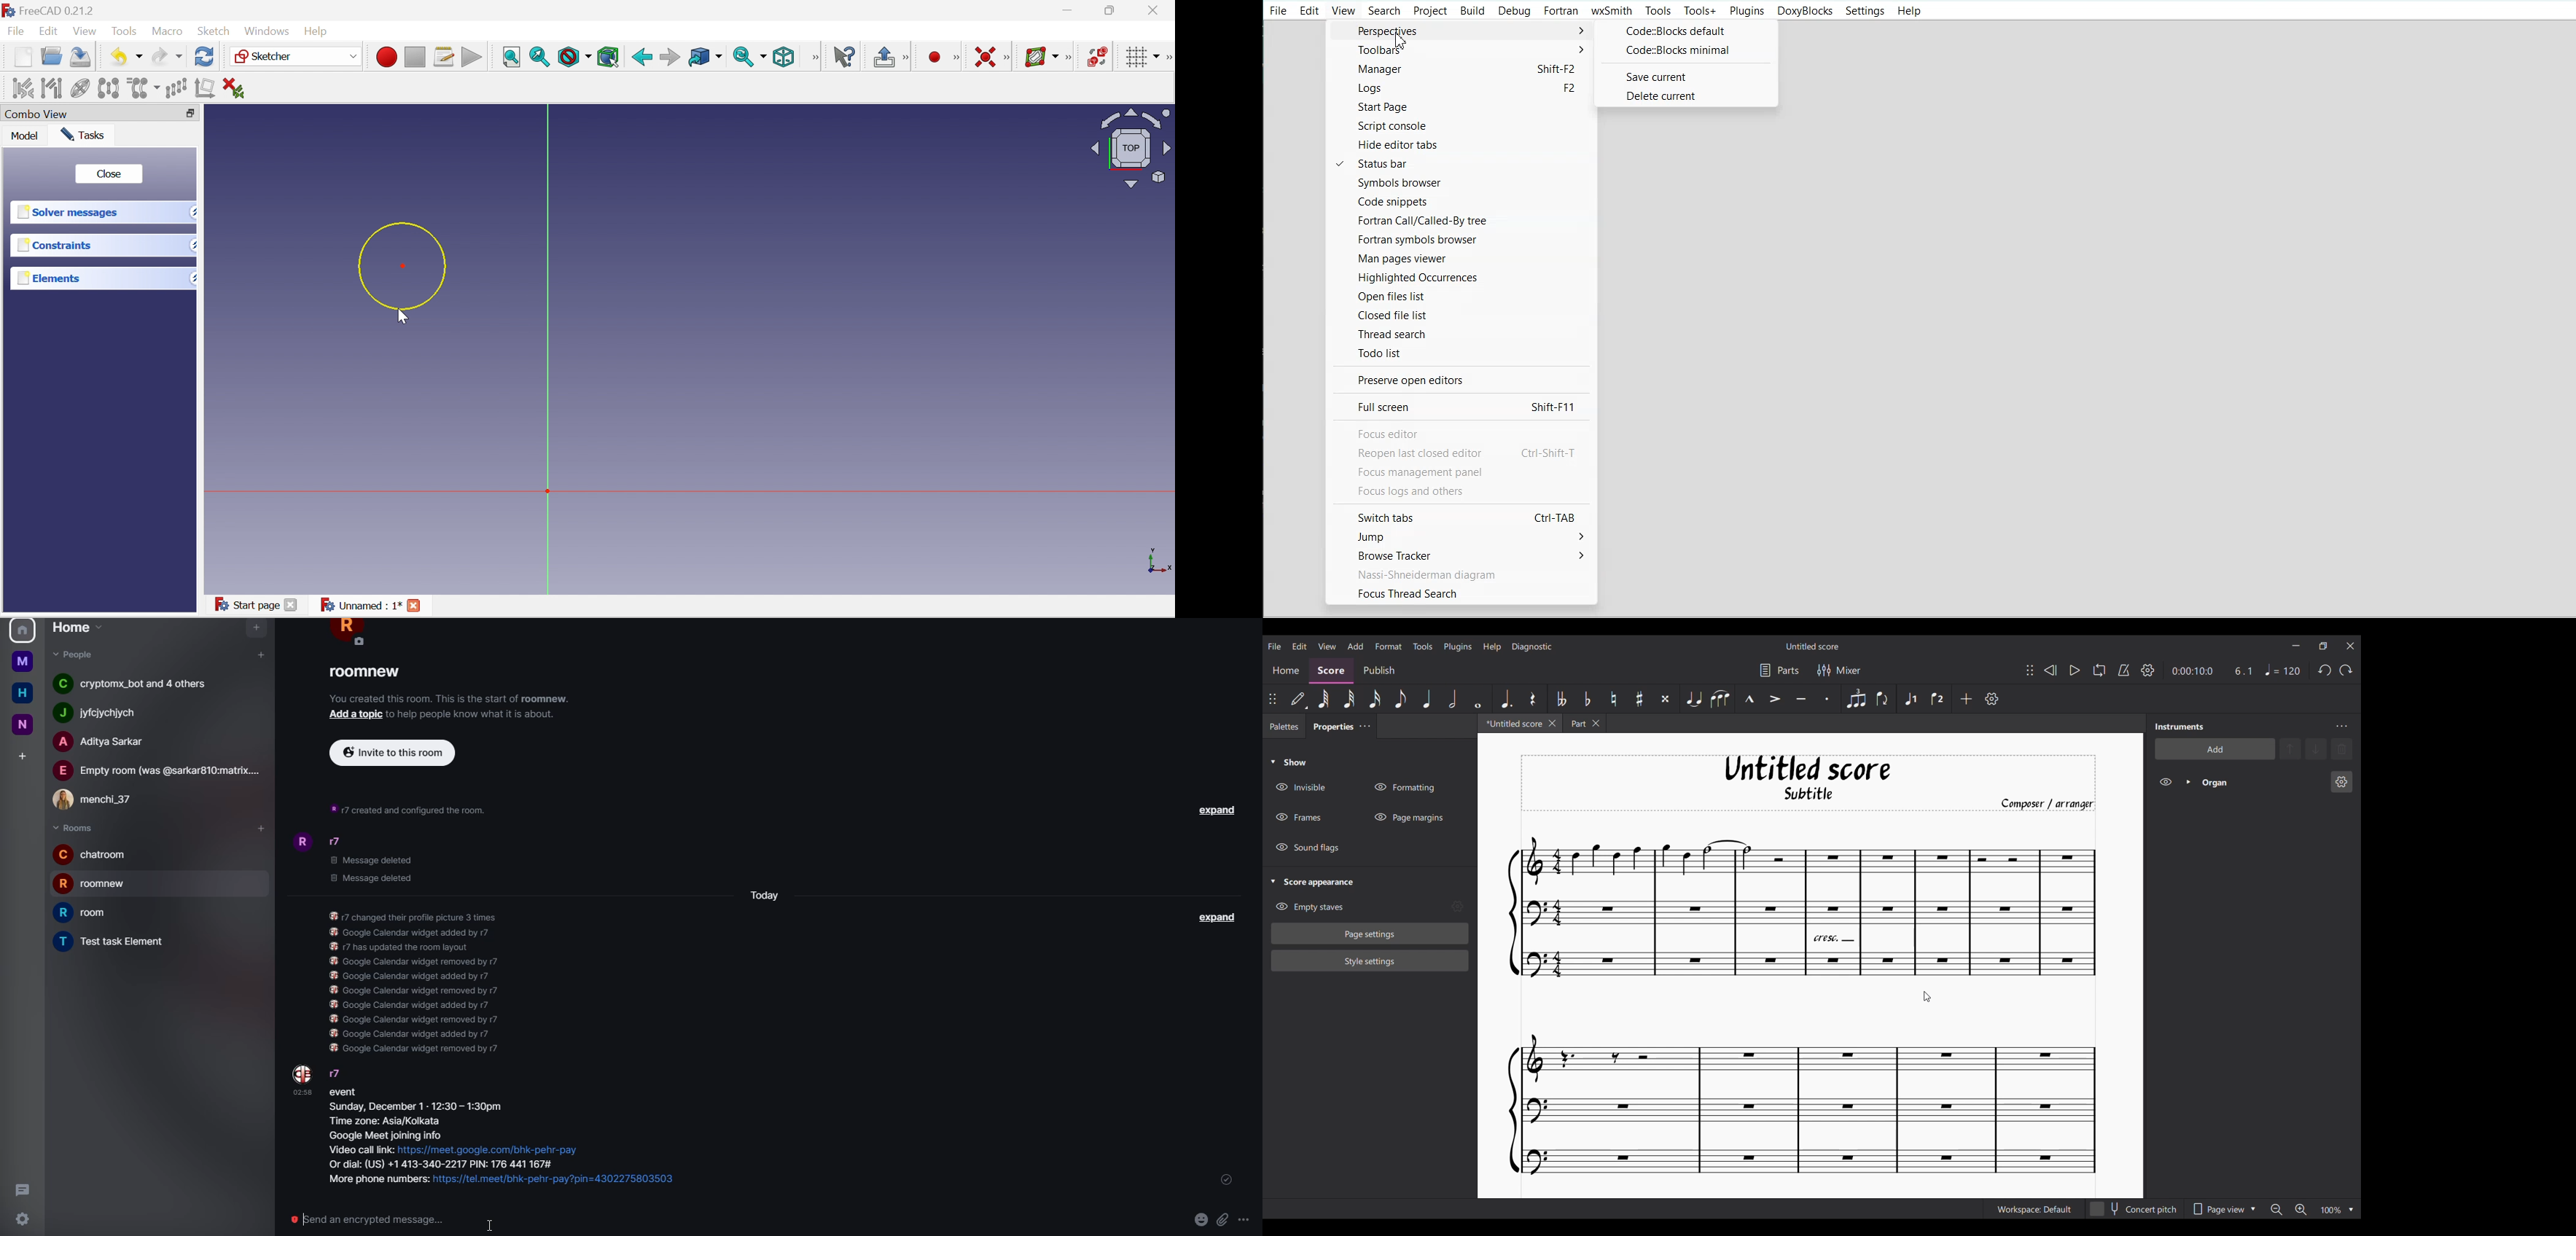 The width and height of the screenshot is (2576, 1260). What do you see at coordinates (1068, 12) in the screenshot?
I see `Minimize` at bounding box center [1068, 12].